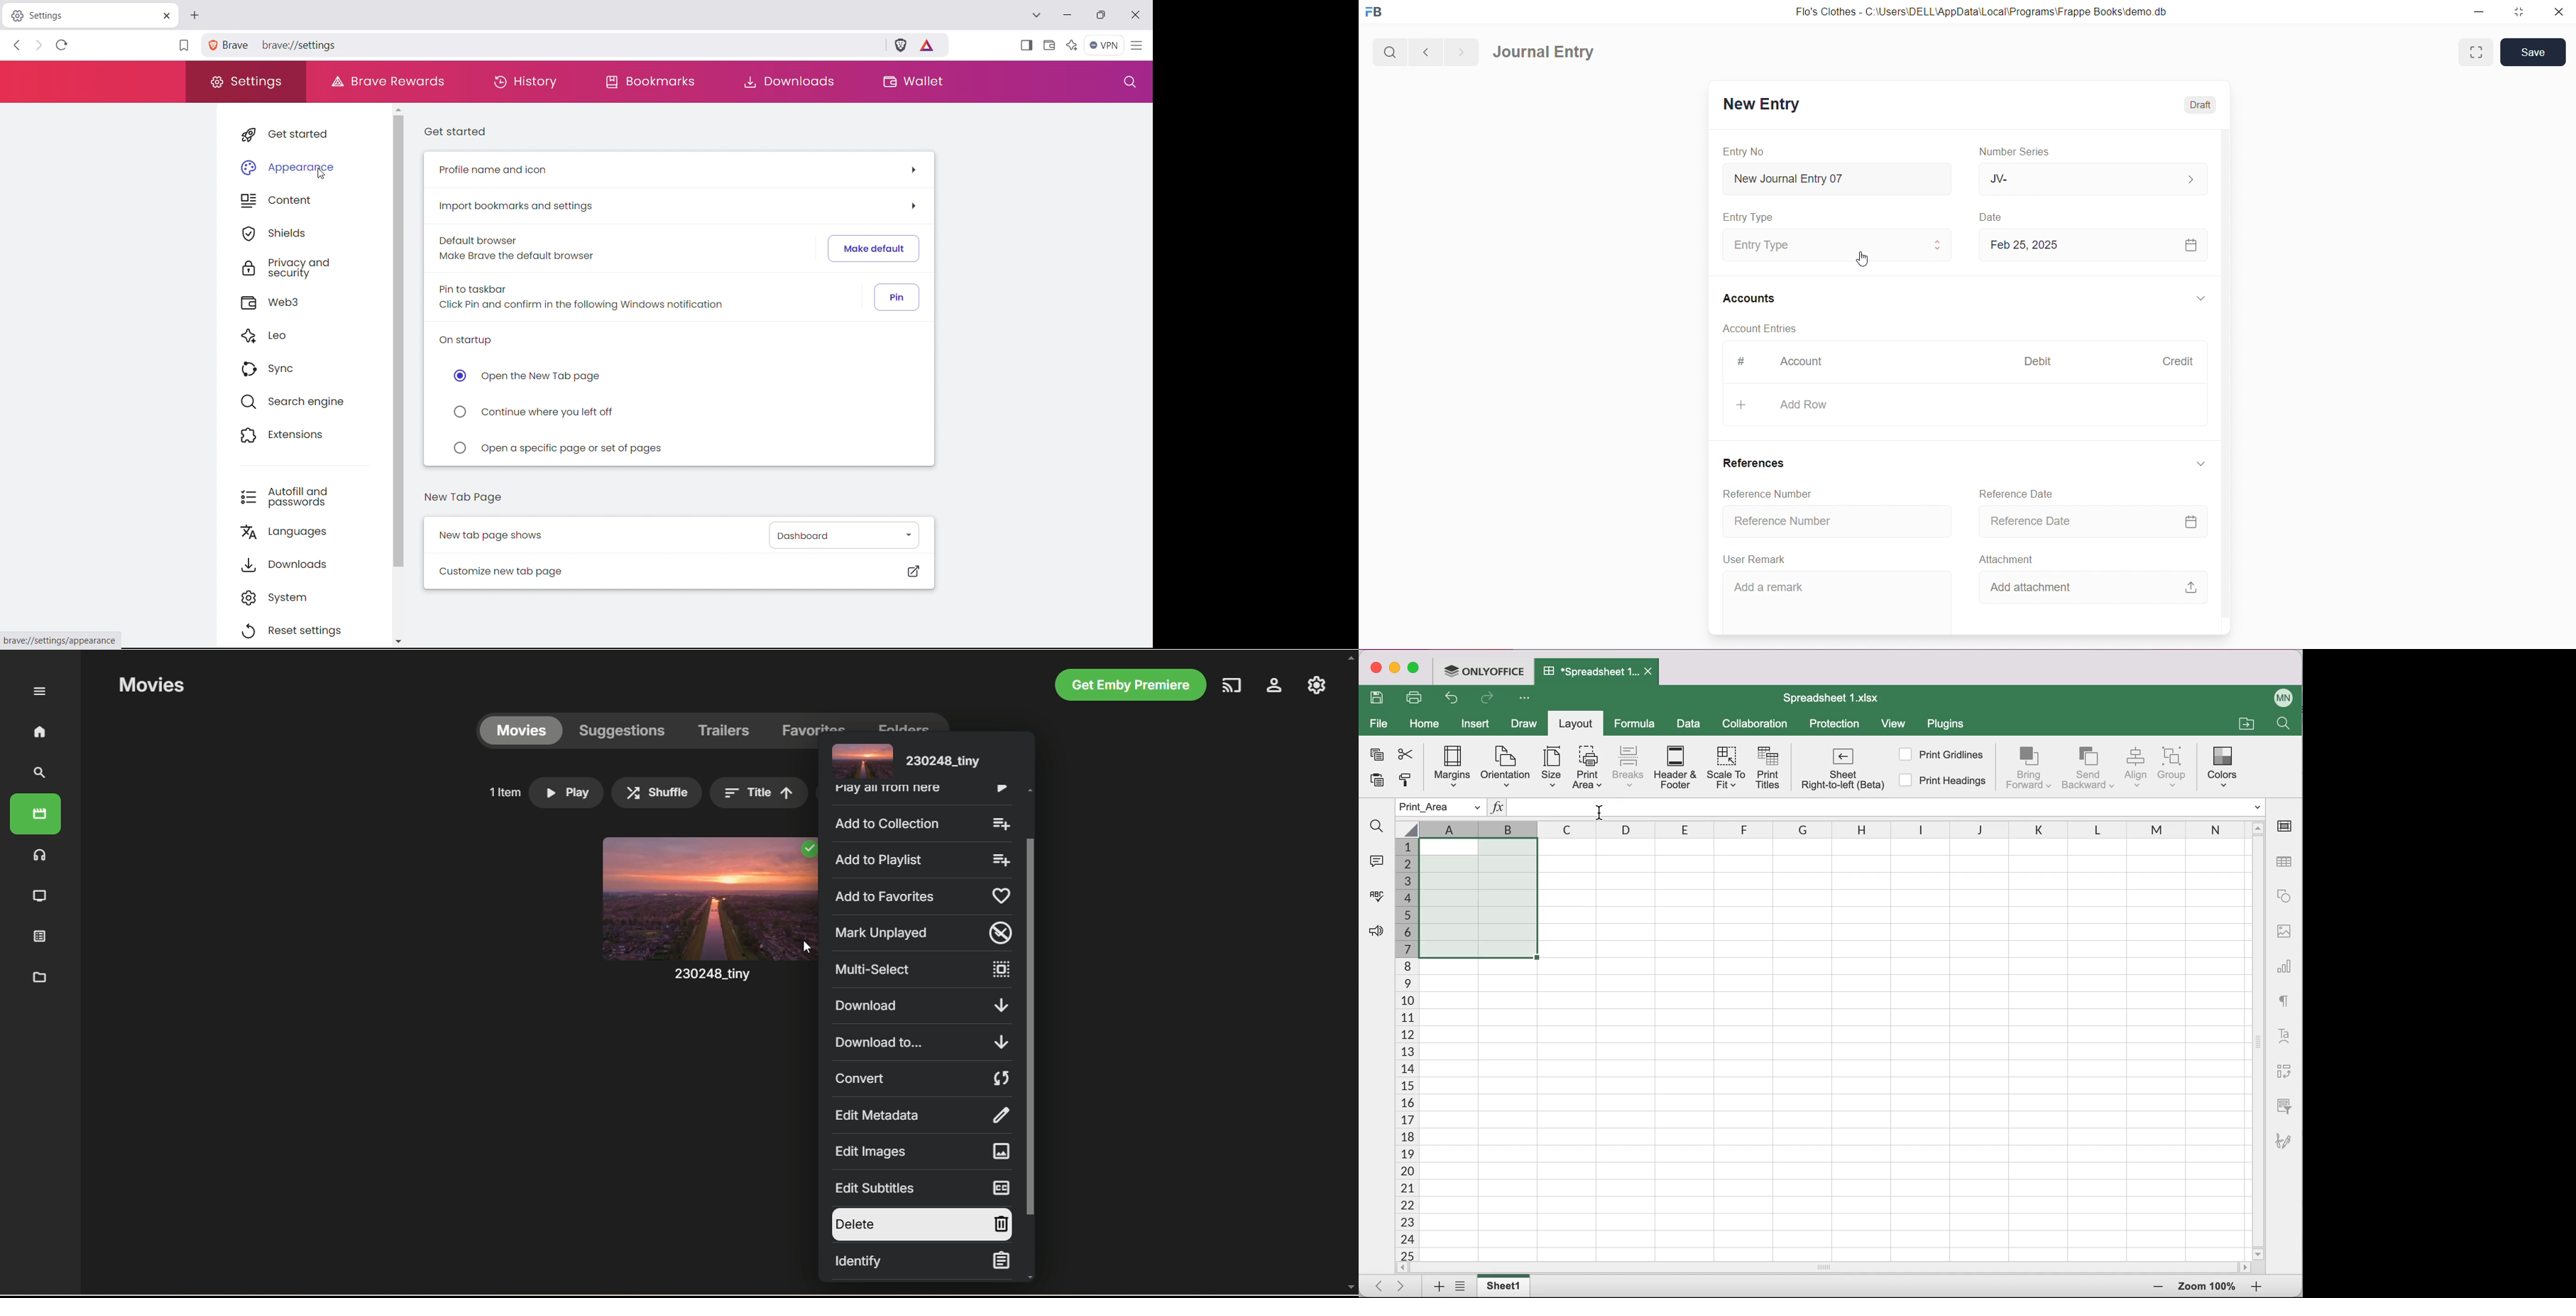  I want to click on Save, so click(2533, 52).